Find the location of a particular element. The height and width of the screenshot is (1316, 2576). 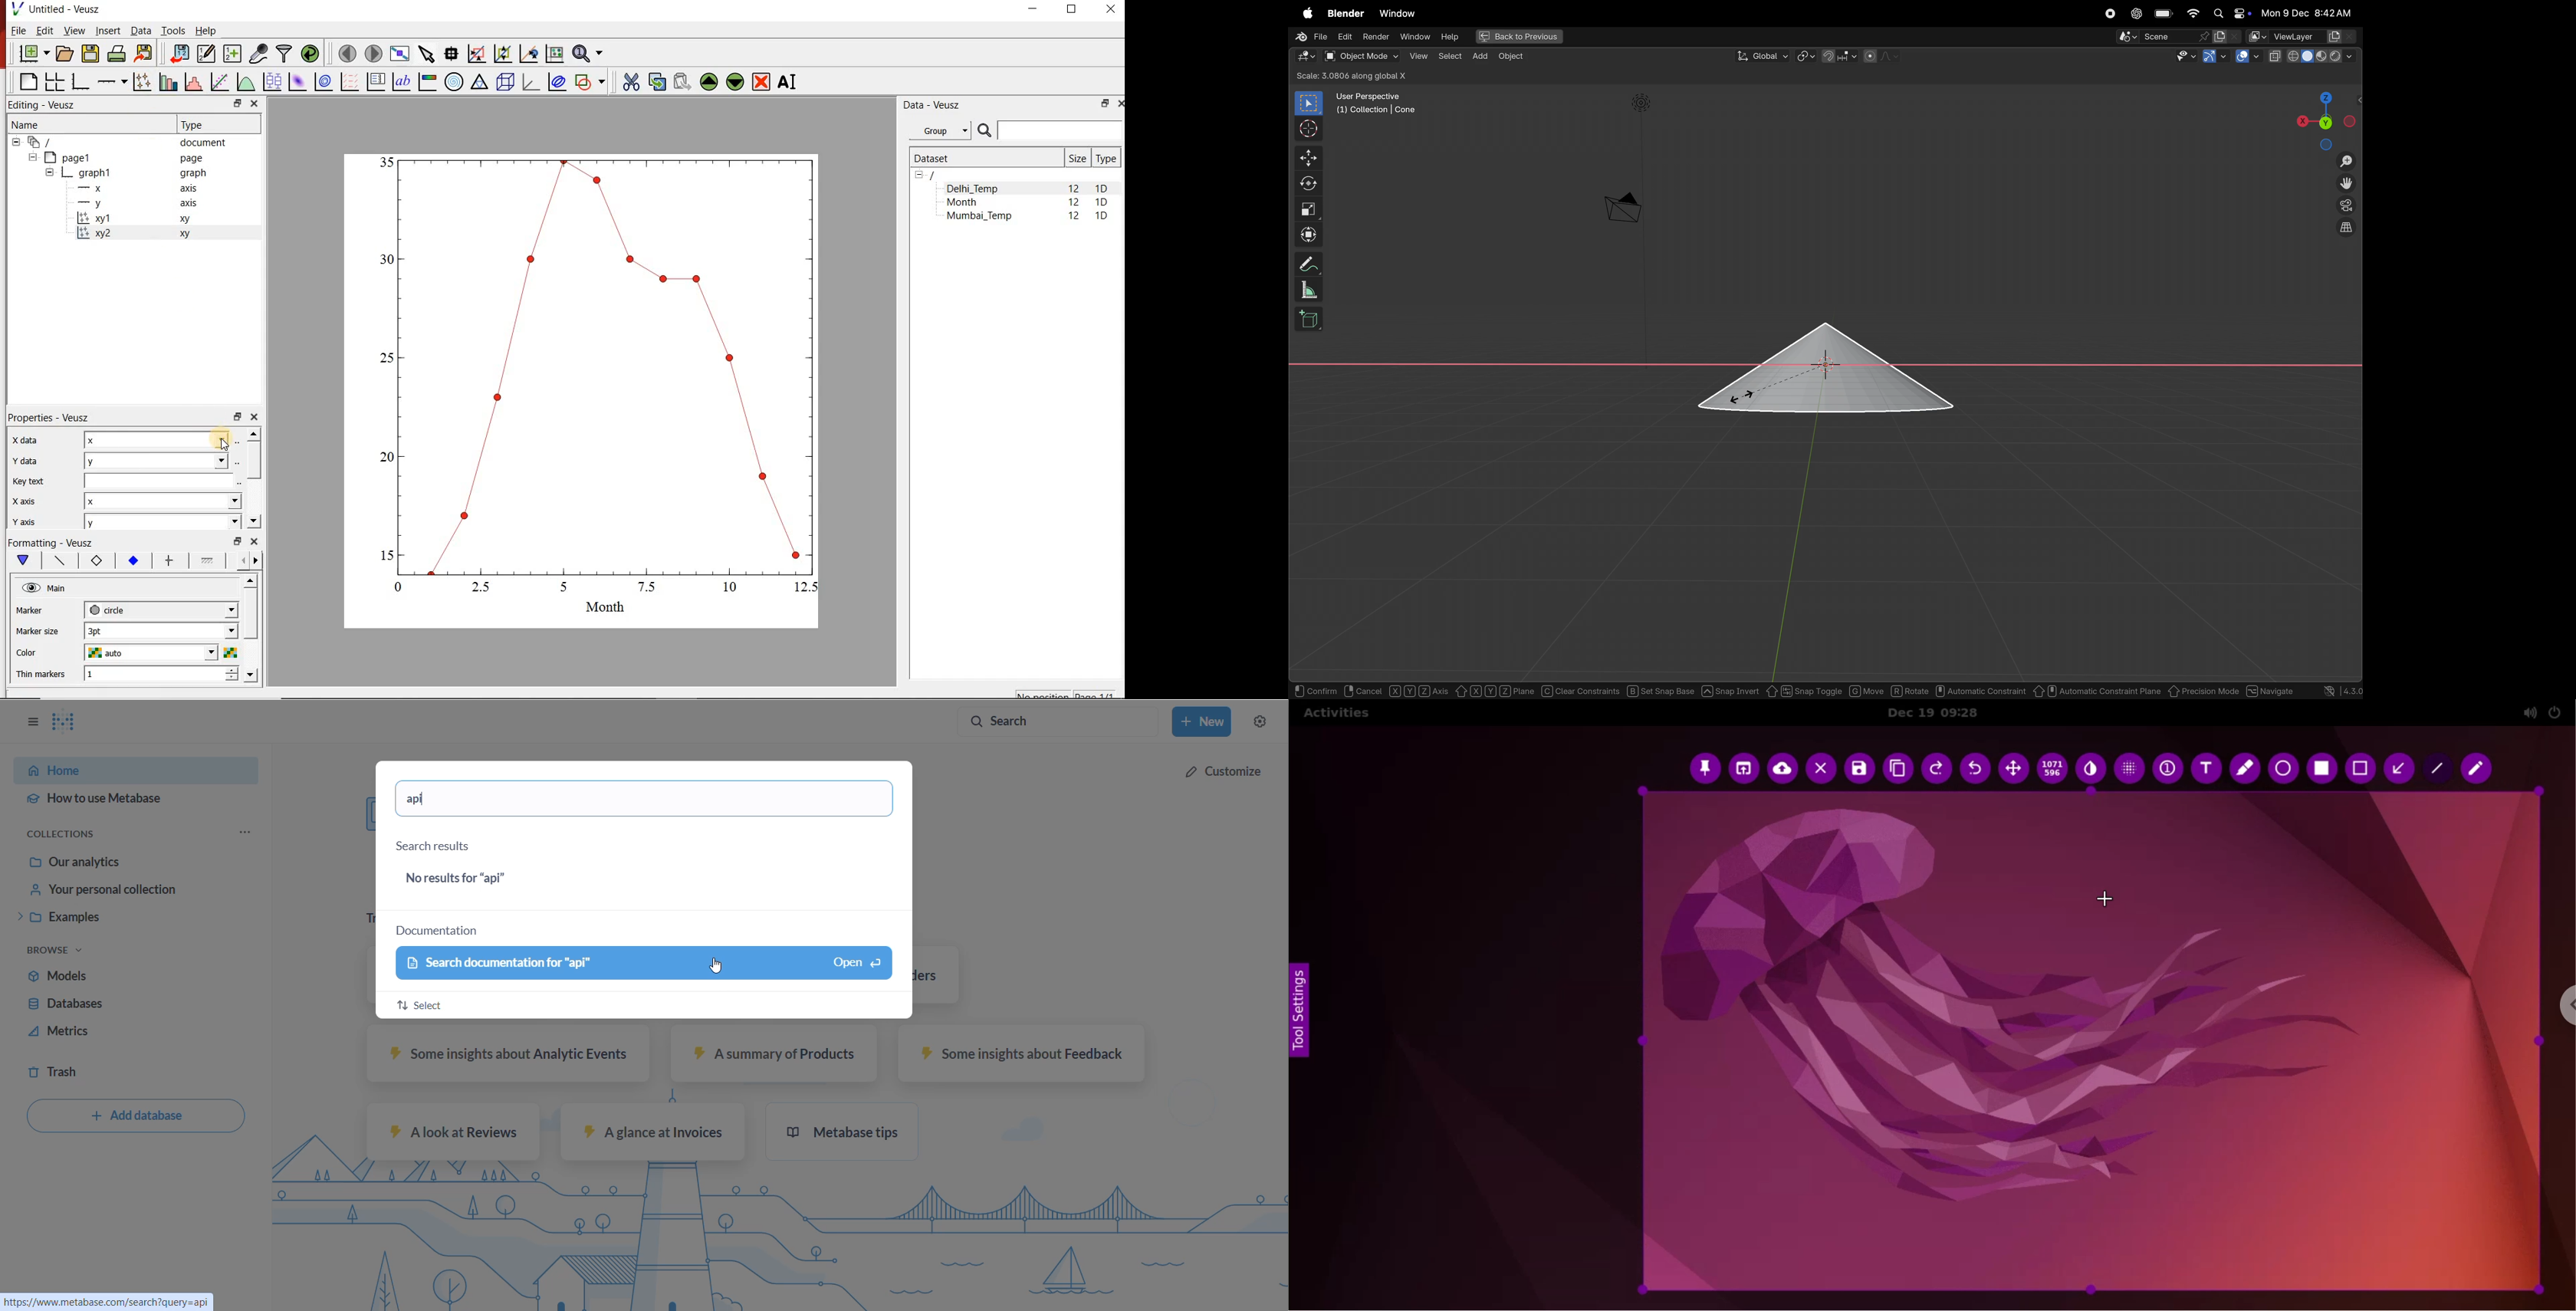

Insert is located at coordinates (107, 29).